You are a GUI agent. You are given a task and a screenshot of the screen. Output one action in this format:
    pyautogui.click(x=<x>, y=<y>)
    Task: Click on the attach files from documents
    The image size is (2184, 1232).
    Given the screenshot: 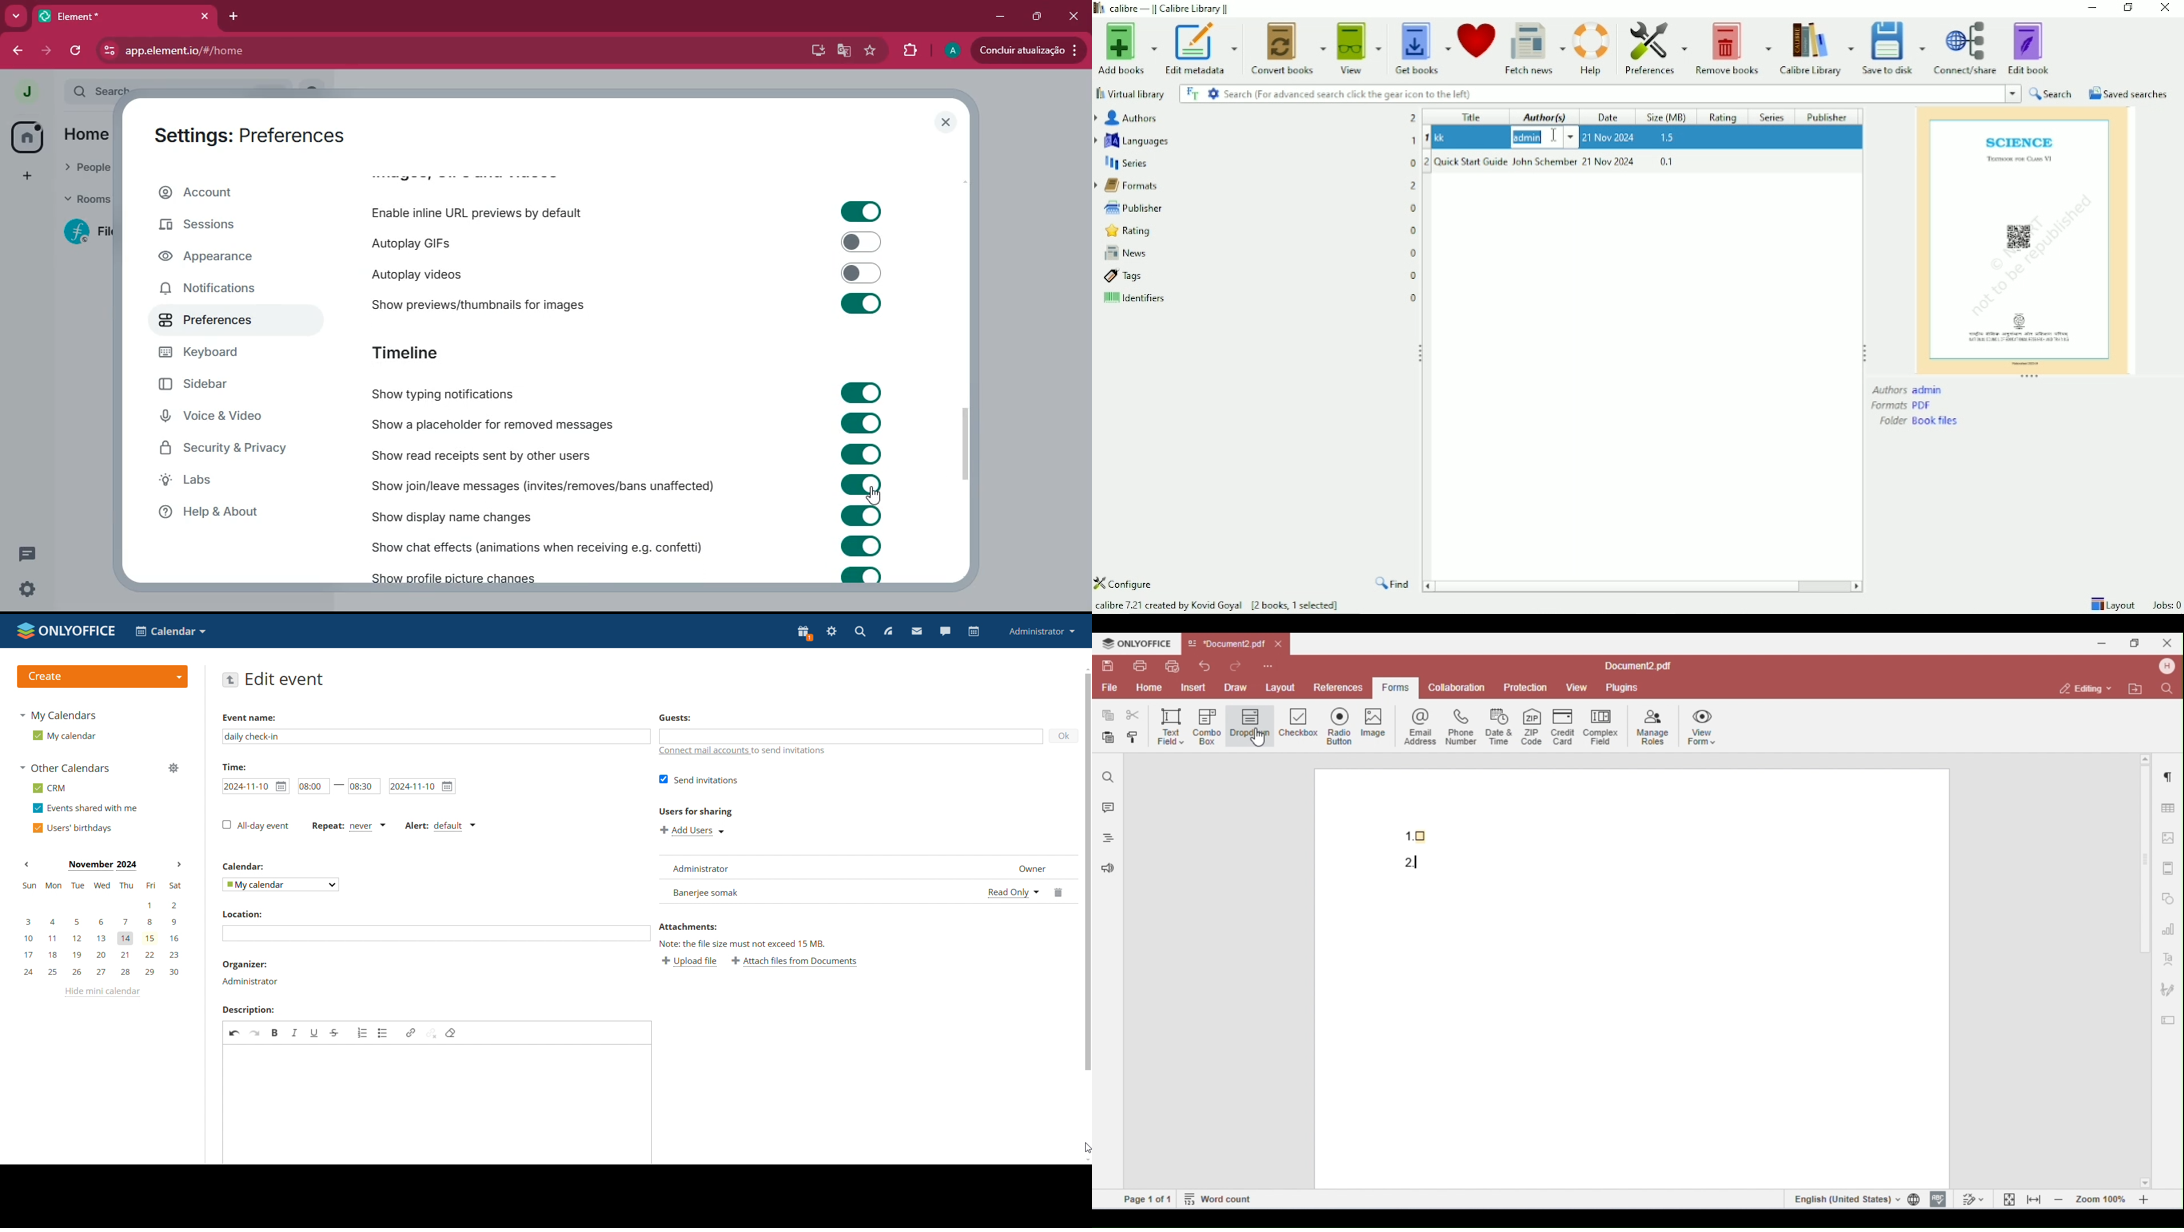 What is the action you would take?
    pyautogui.click(x=801, y=962)
    